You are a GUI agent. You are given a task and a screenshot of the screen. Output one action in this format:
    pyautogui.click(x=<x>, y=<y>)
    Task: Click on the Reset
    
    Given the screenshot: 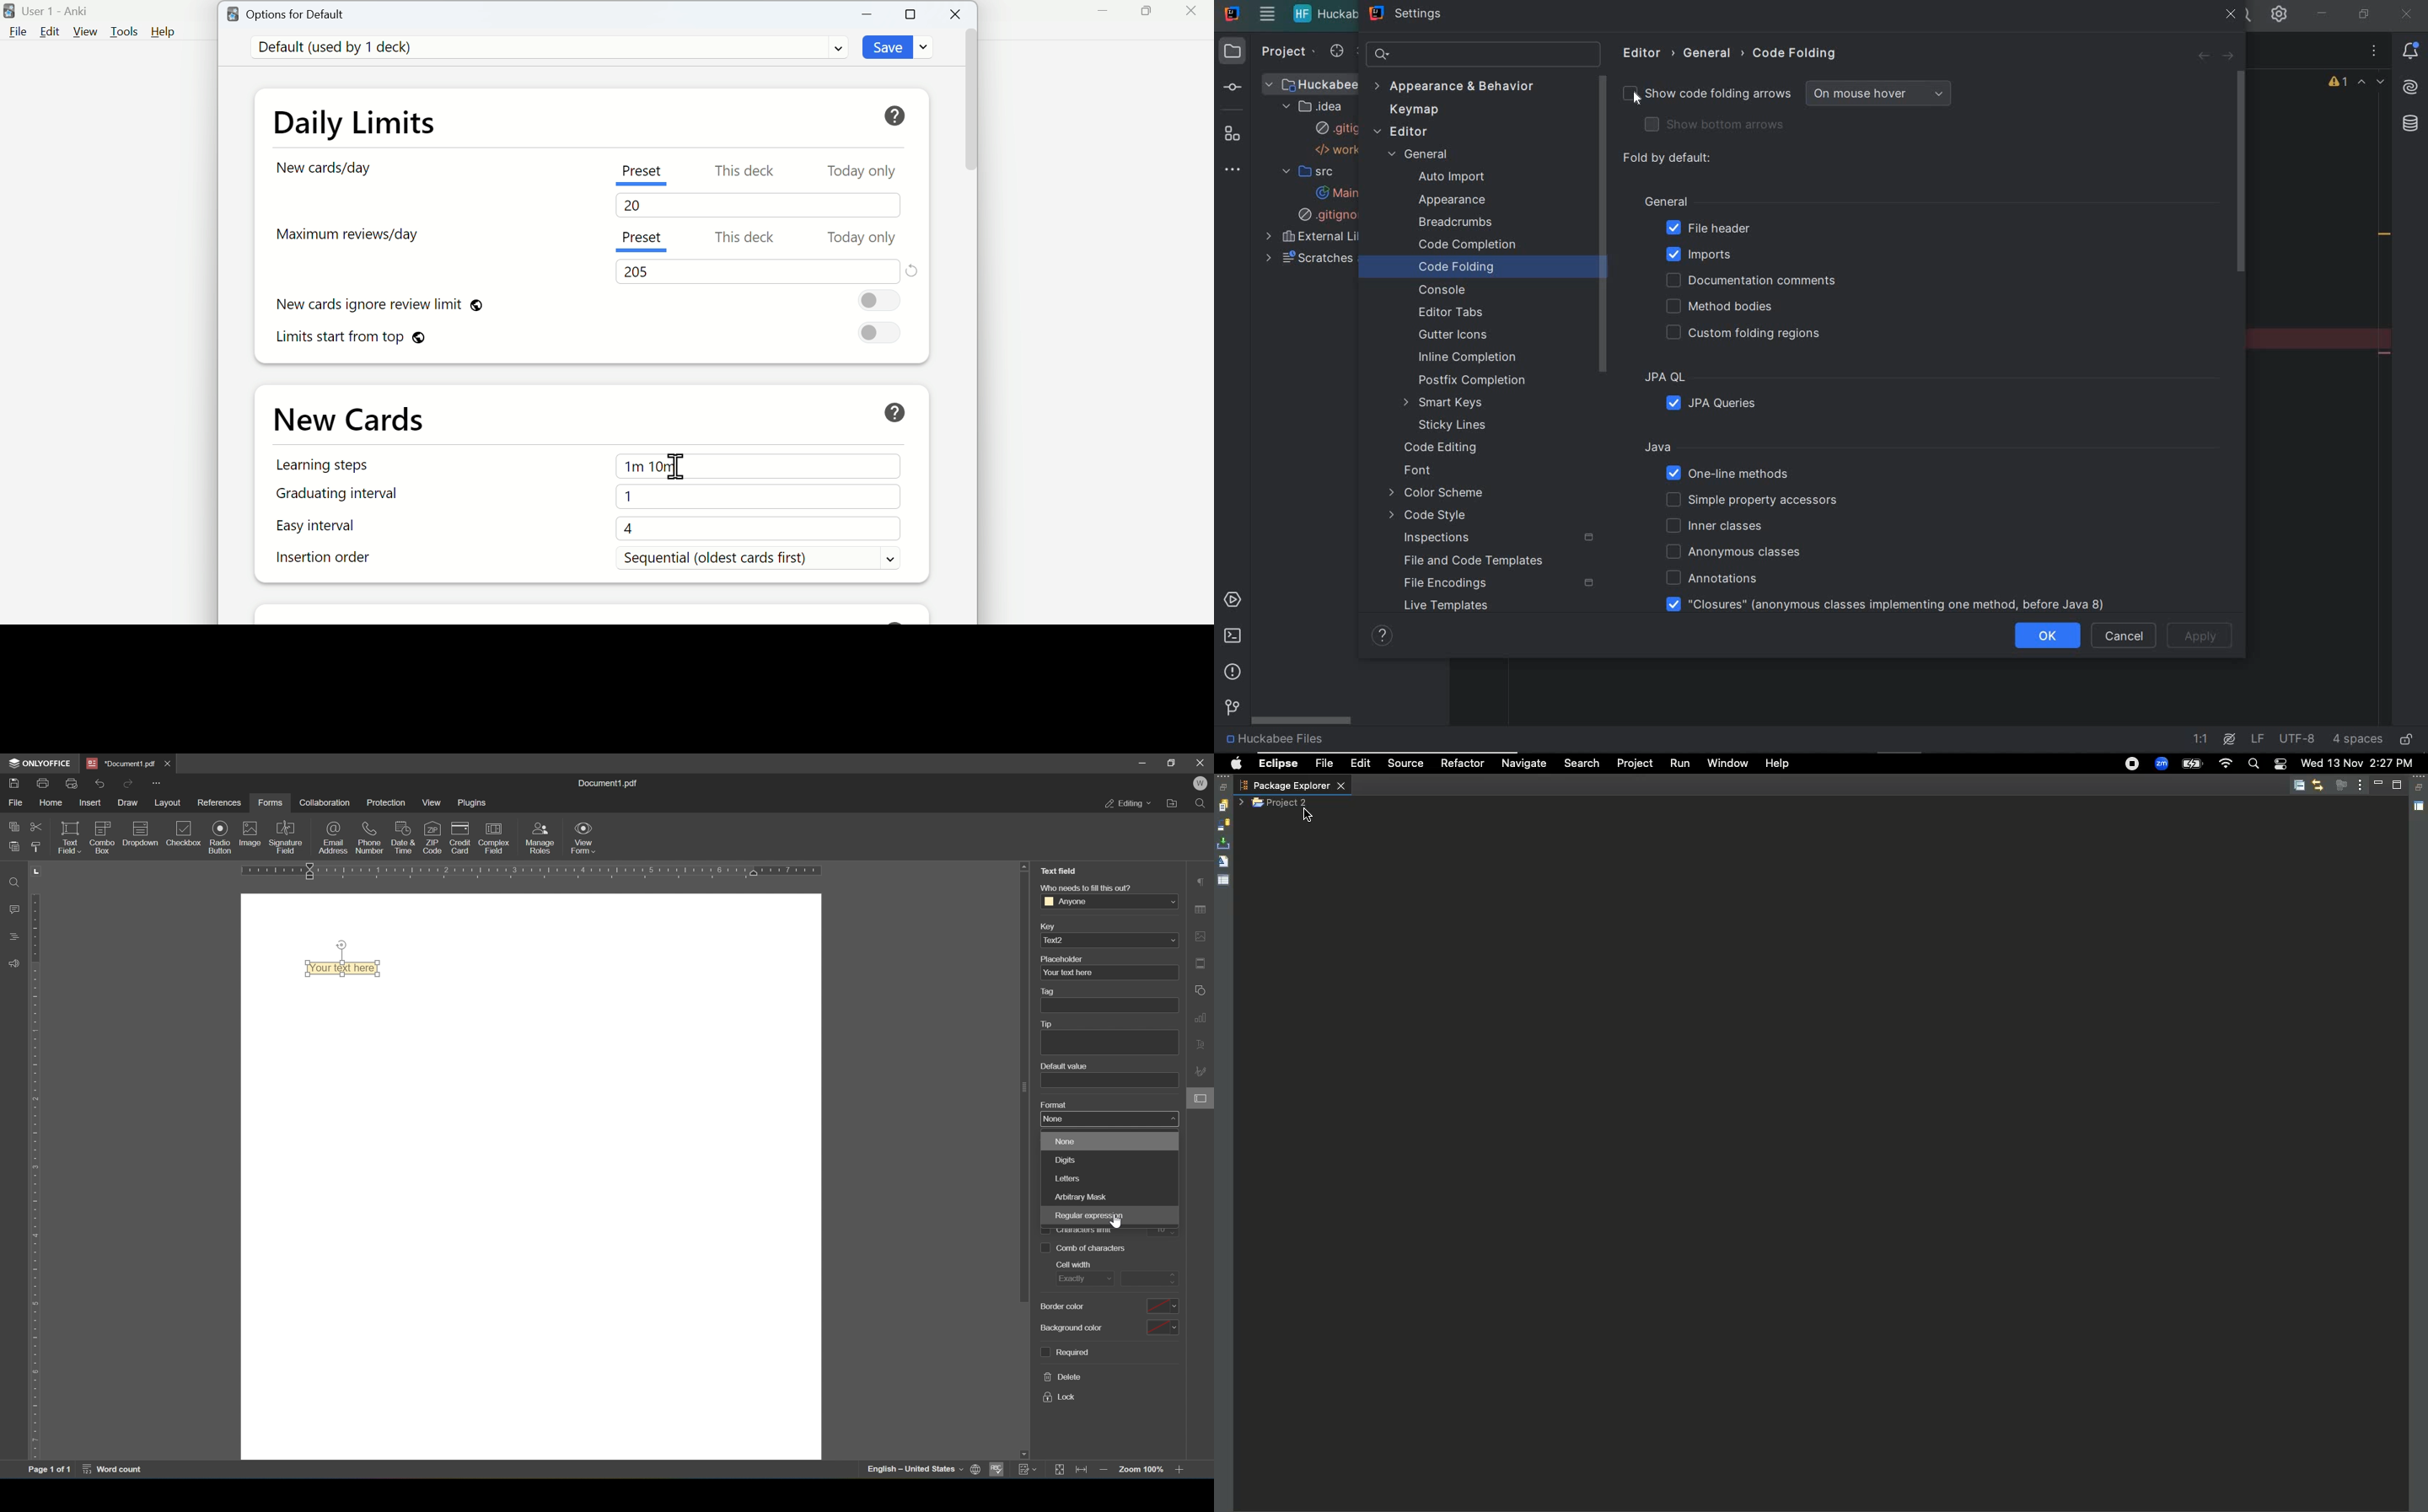 What is the action you would take?
    pyautogui.click(x=914, y=269)
    